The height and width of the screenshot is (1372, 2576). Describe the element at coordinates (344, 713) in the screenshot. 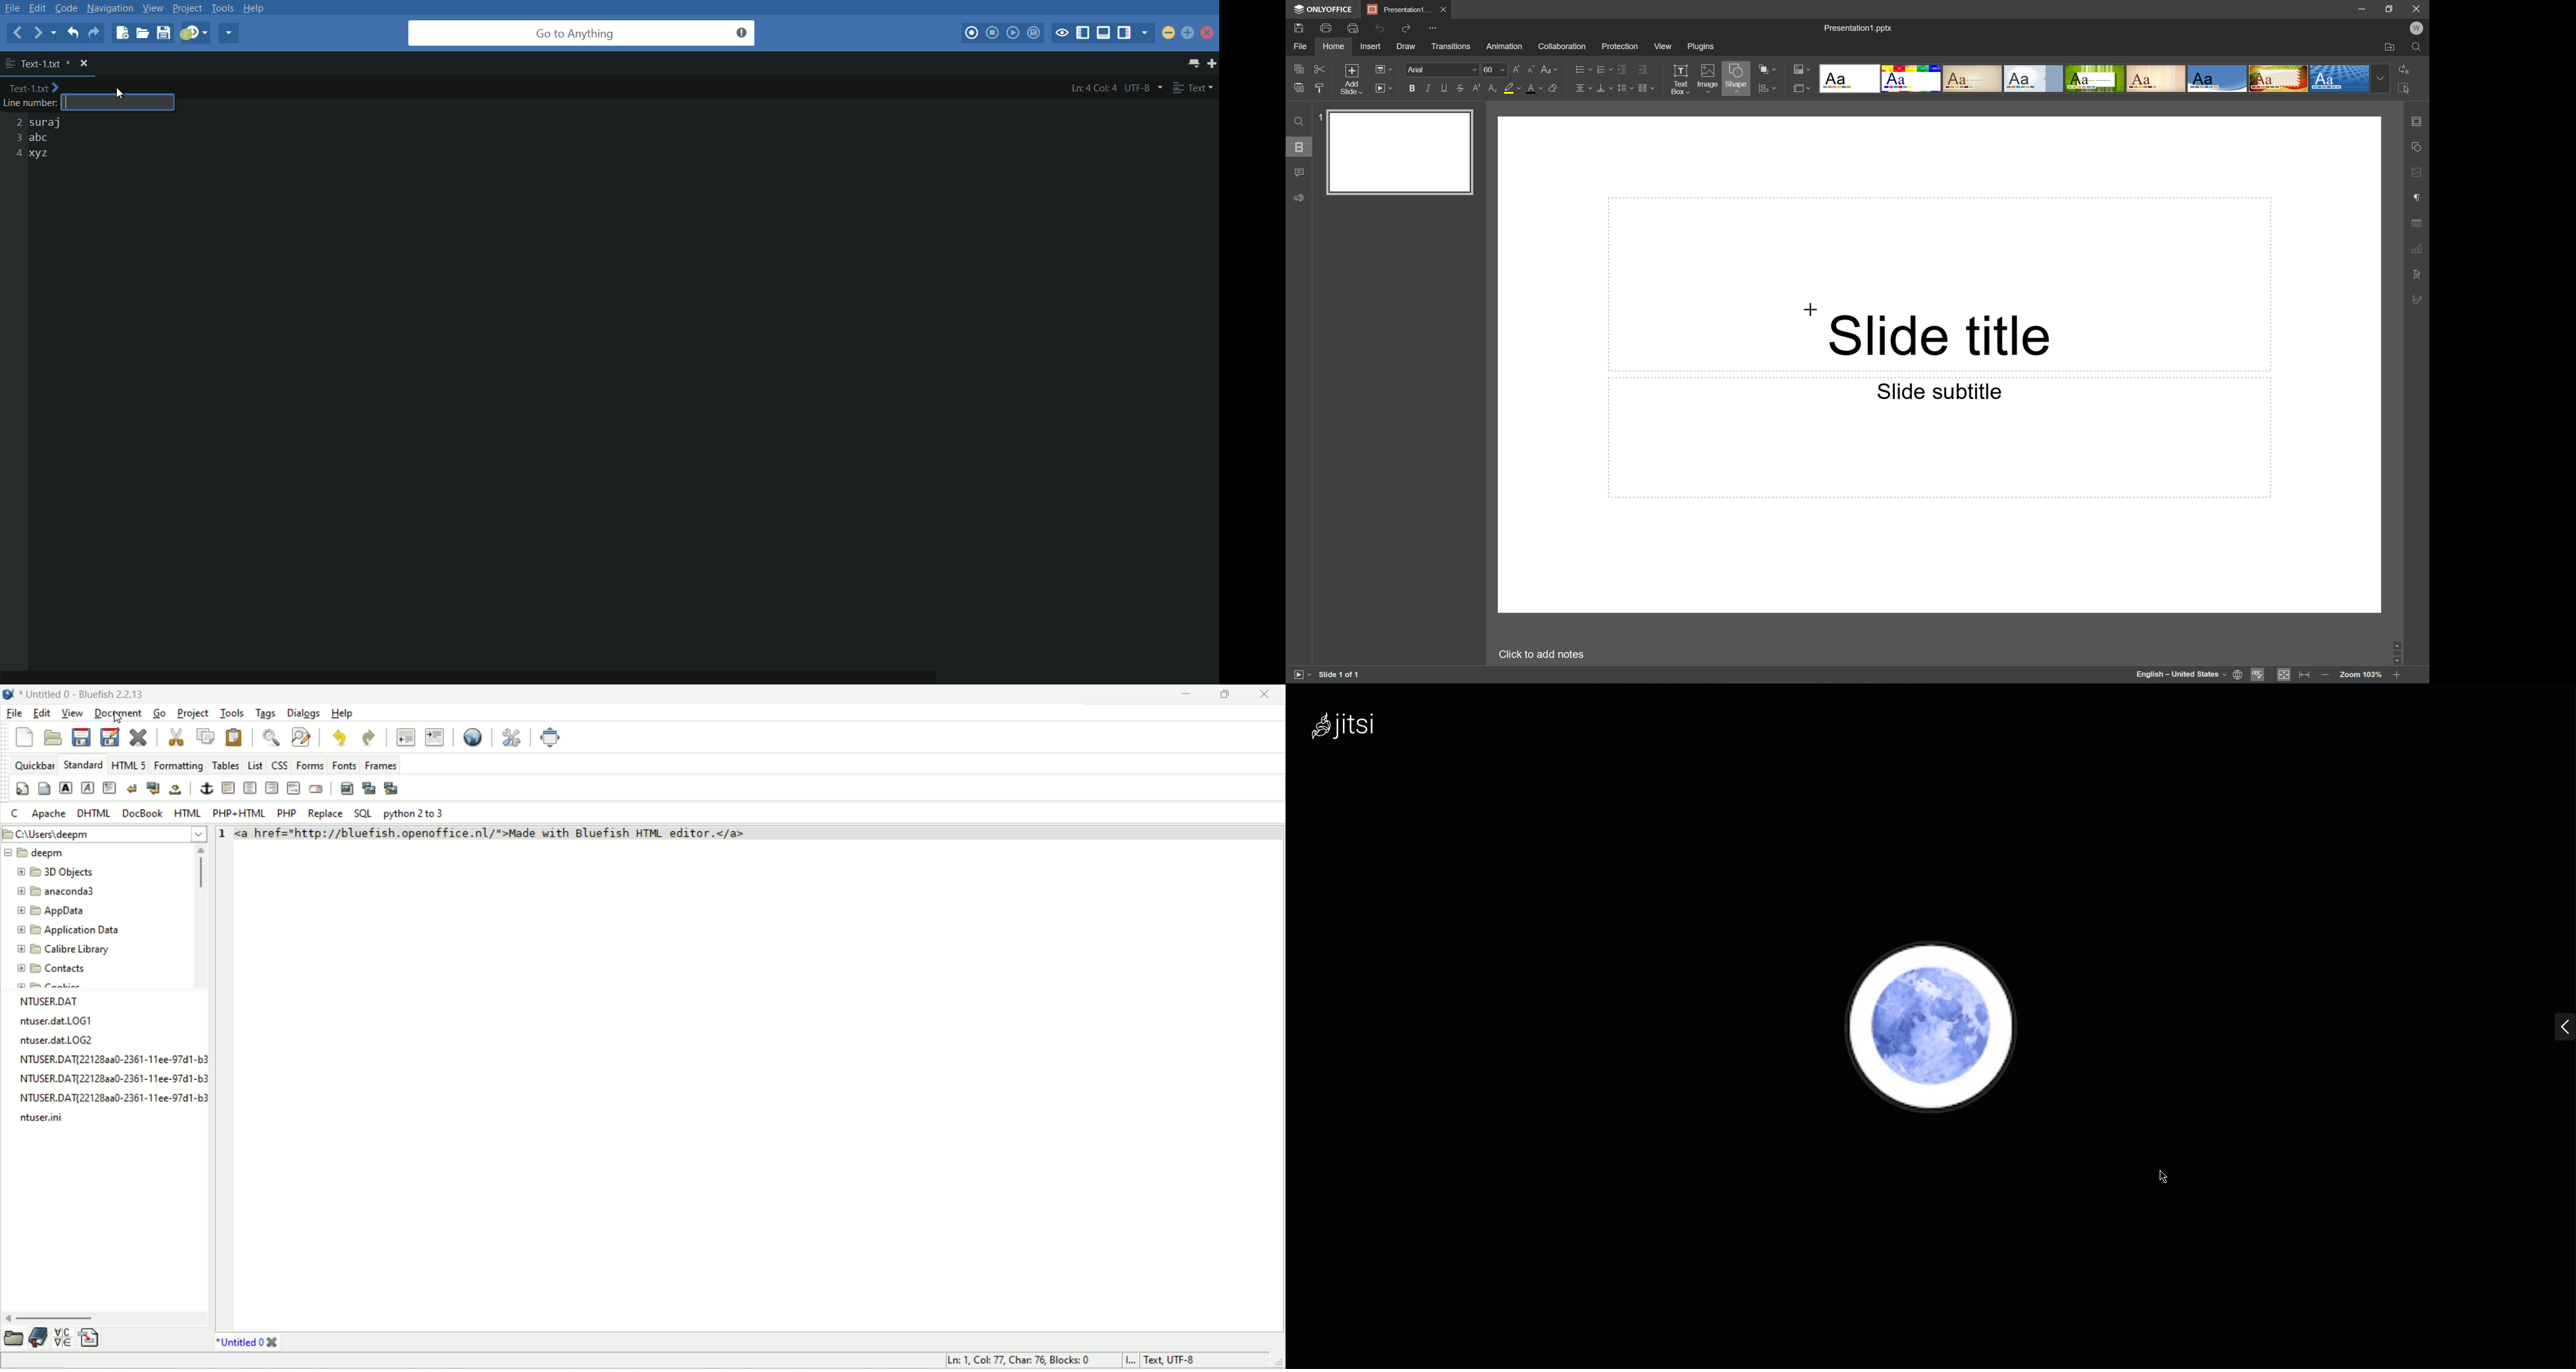

I see `help` at that location.